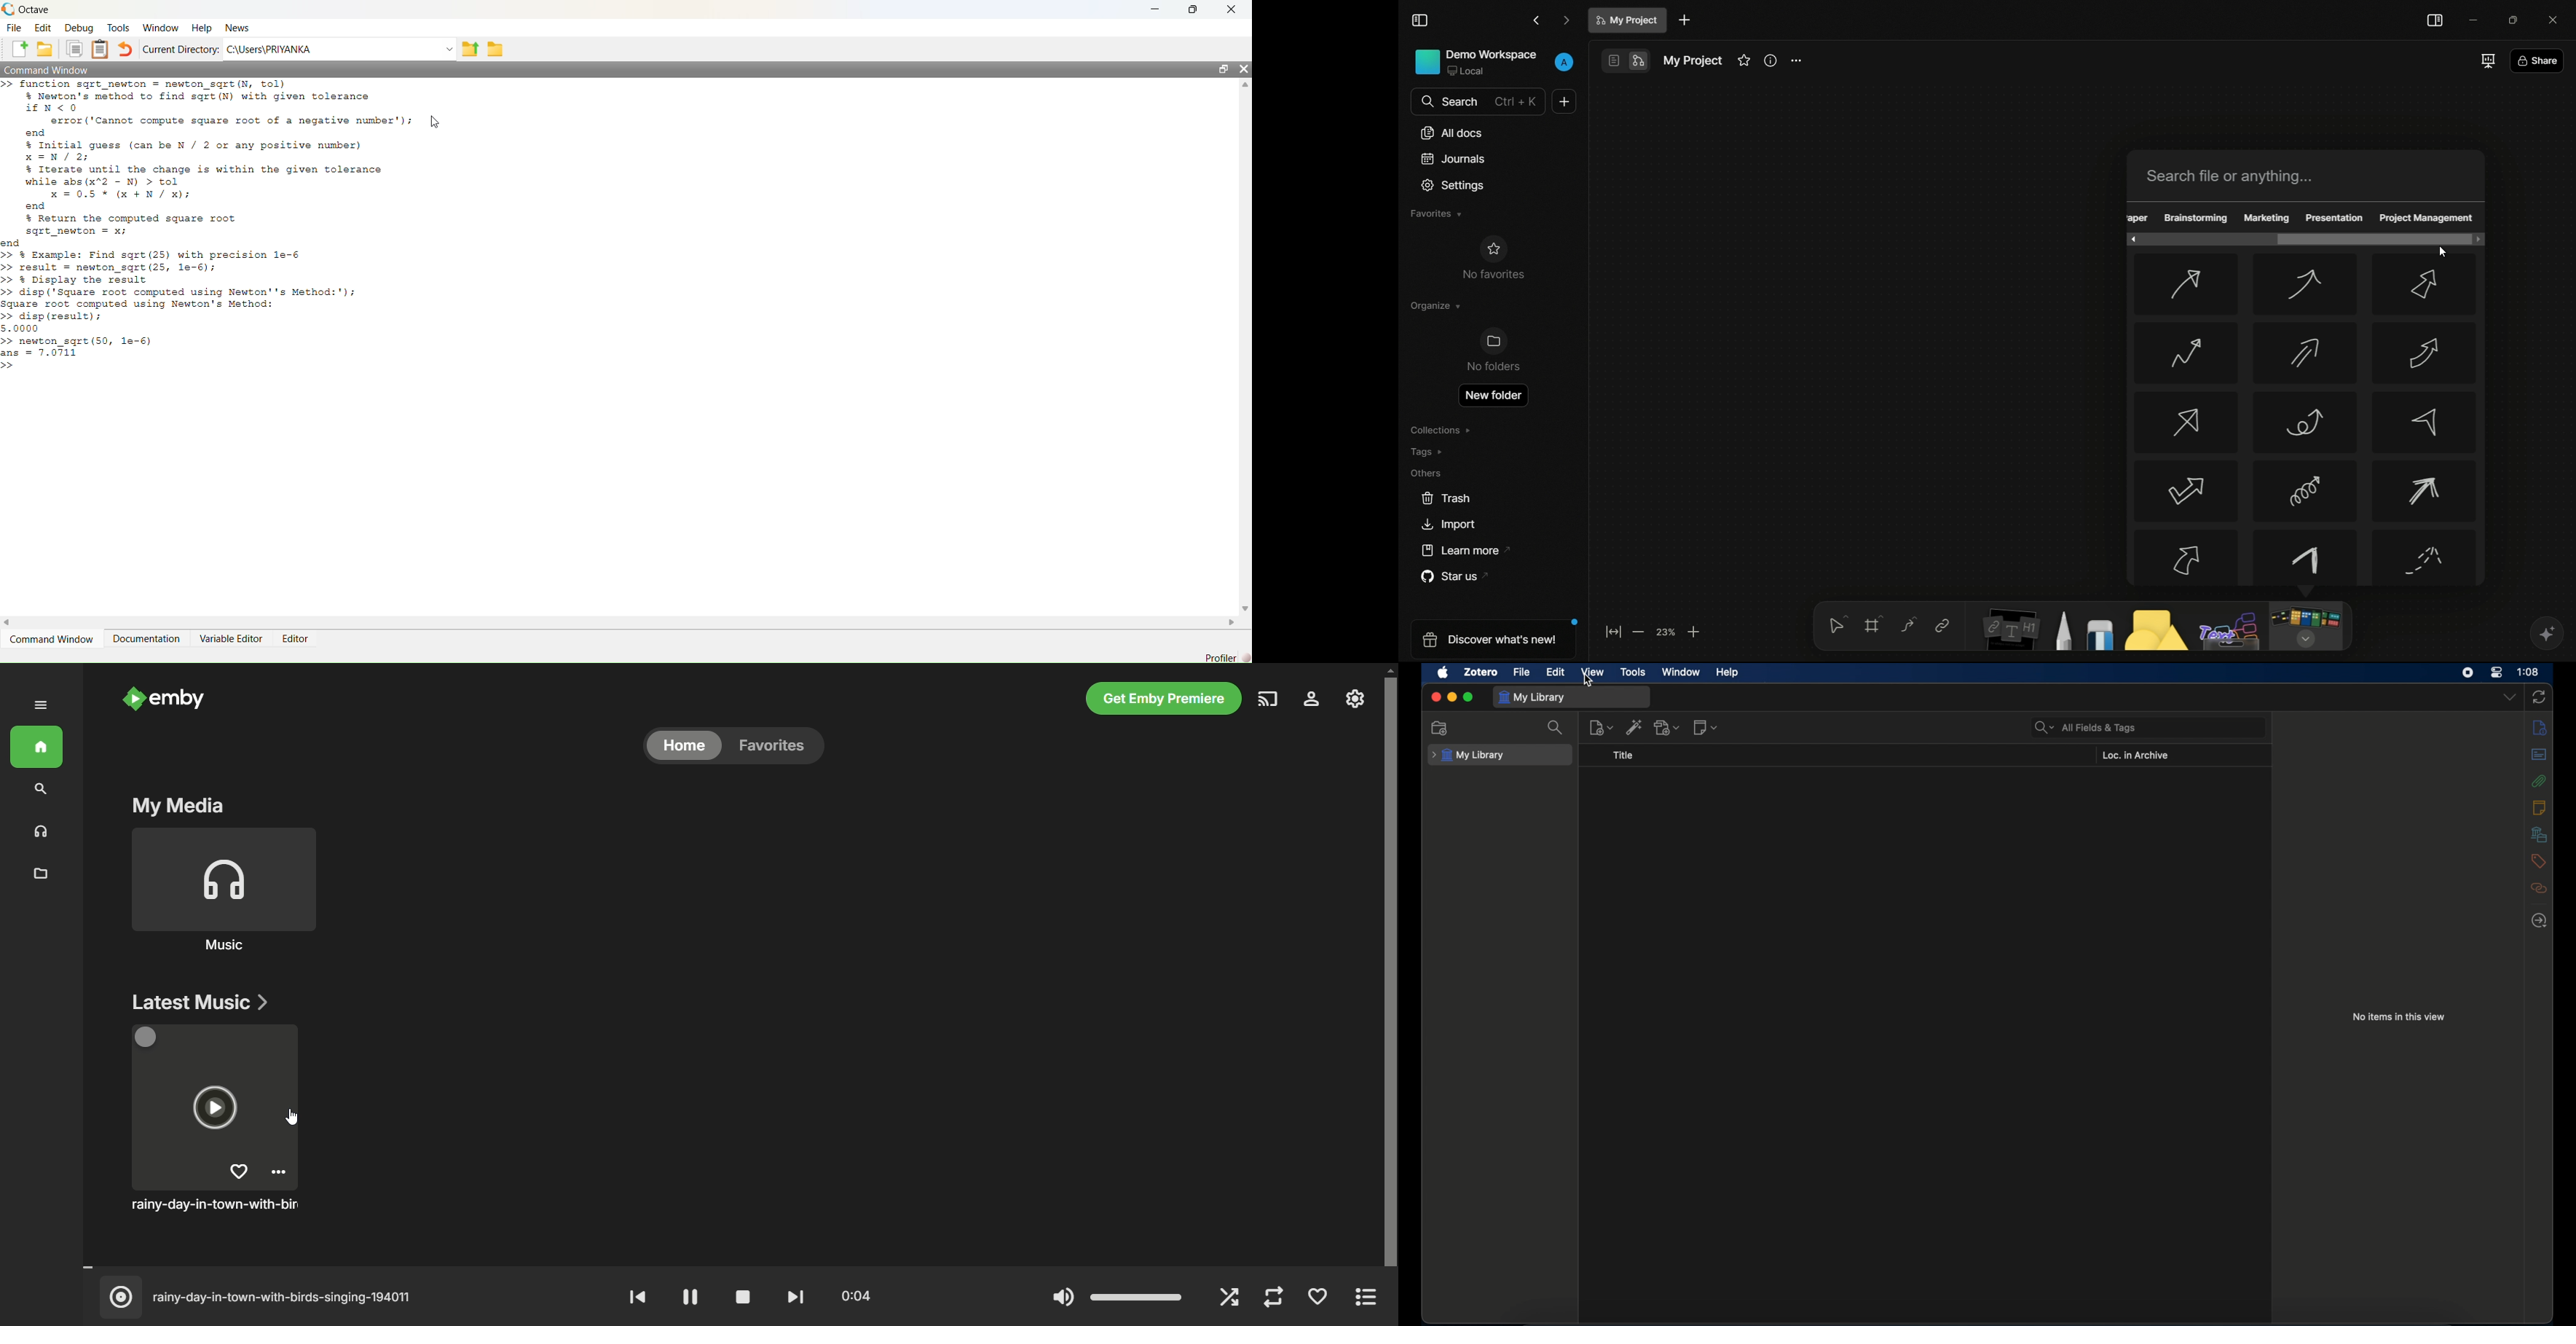  Describe the element at coordinates (1356, 700) in the screenshot. I see `manage emby server` at that location.